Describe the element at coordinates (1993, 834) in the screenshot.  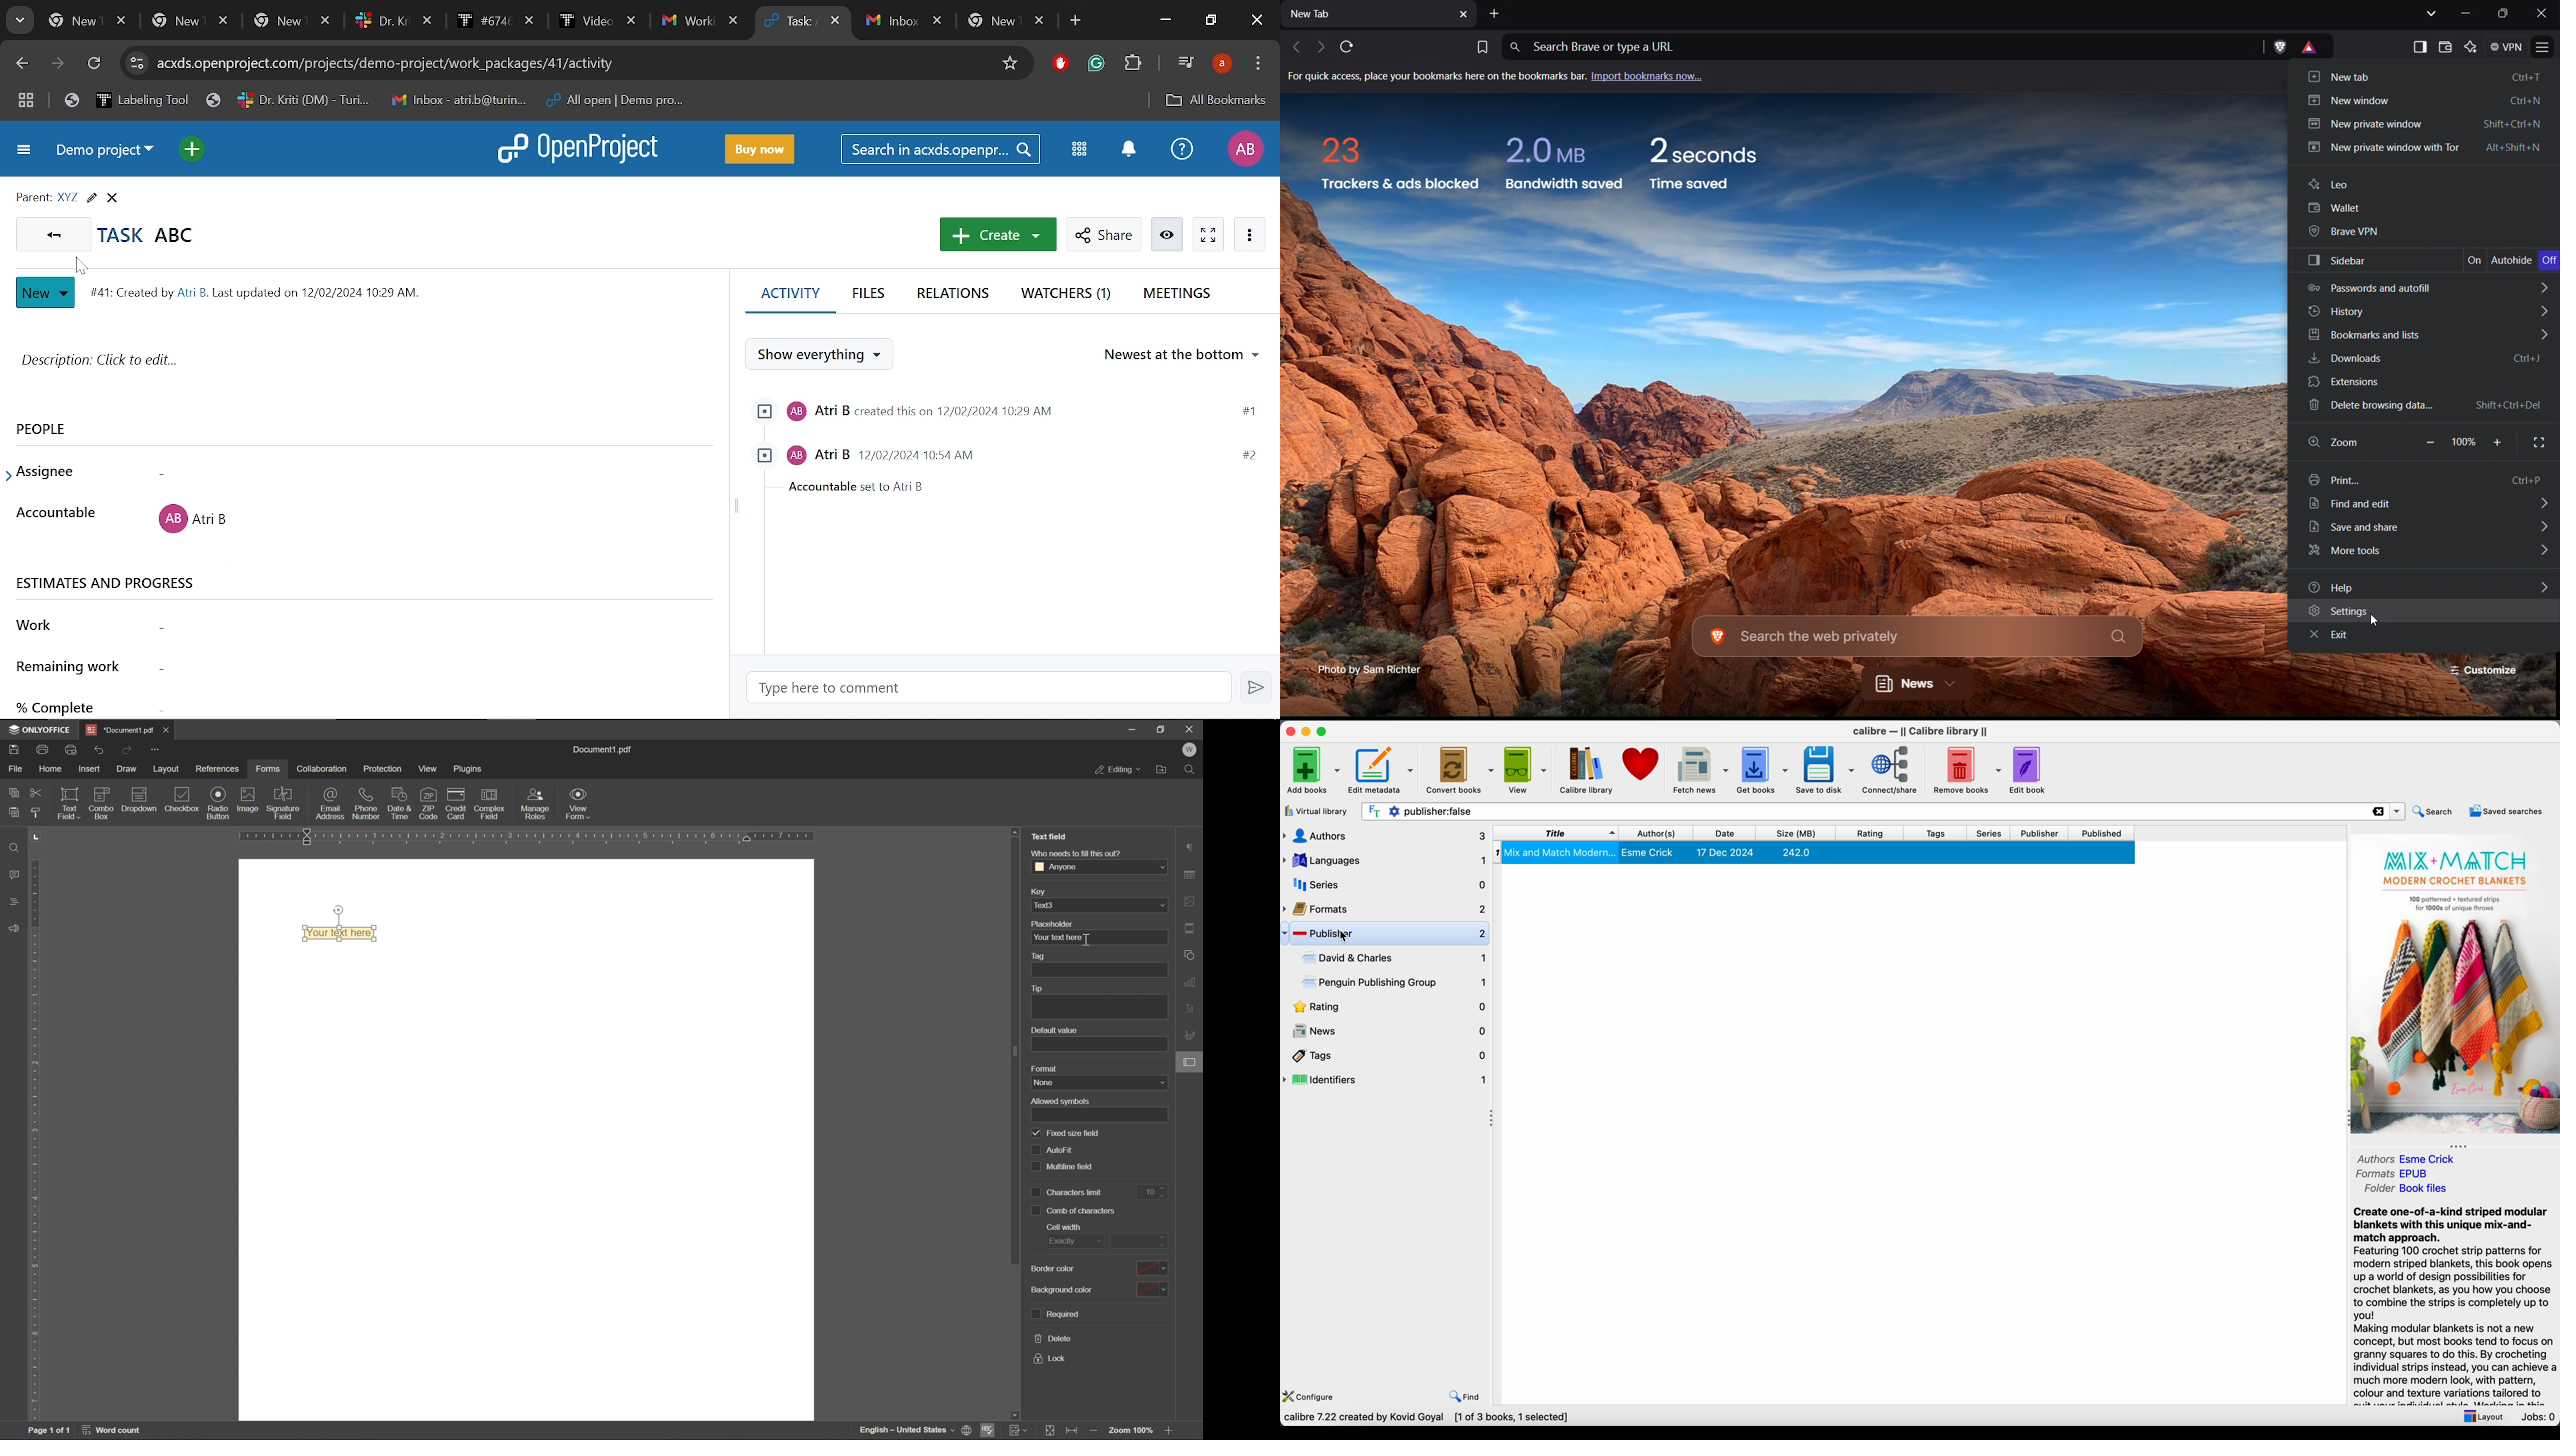
I see `series` at that location.